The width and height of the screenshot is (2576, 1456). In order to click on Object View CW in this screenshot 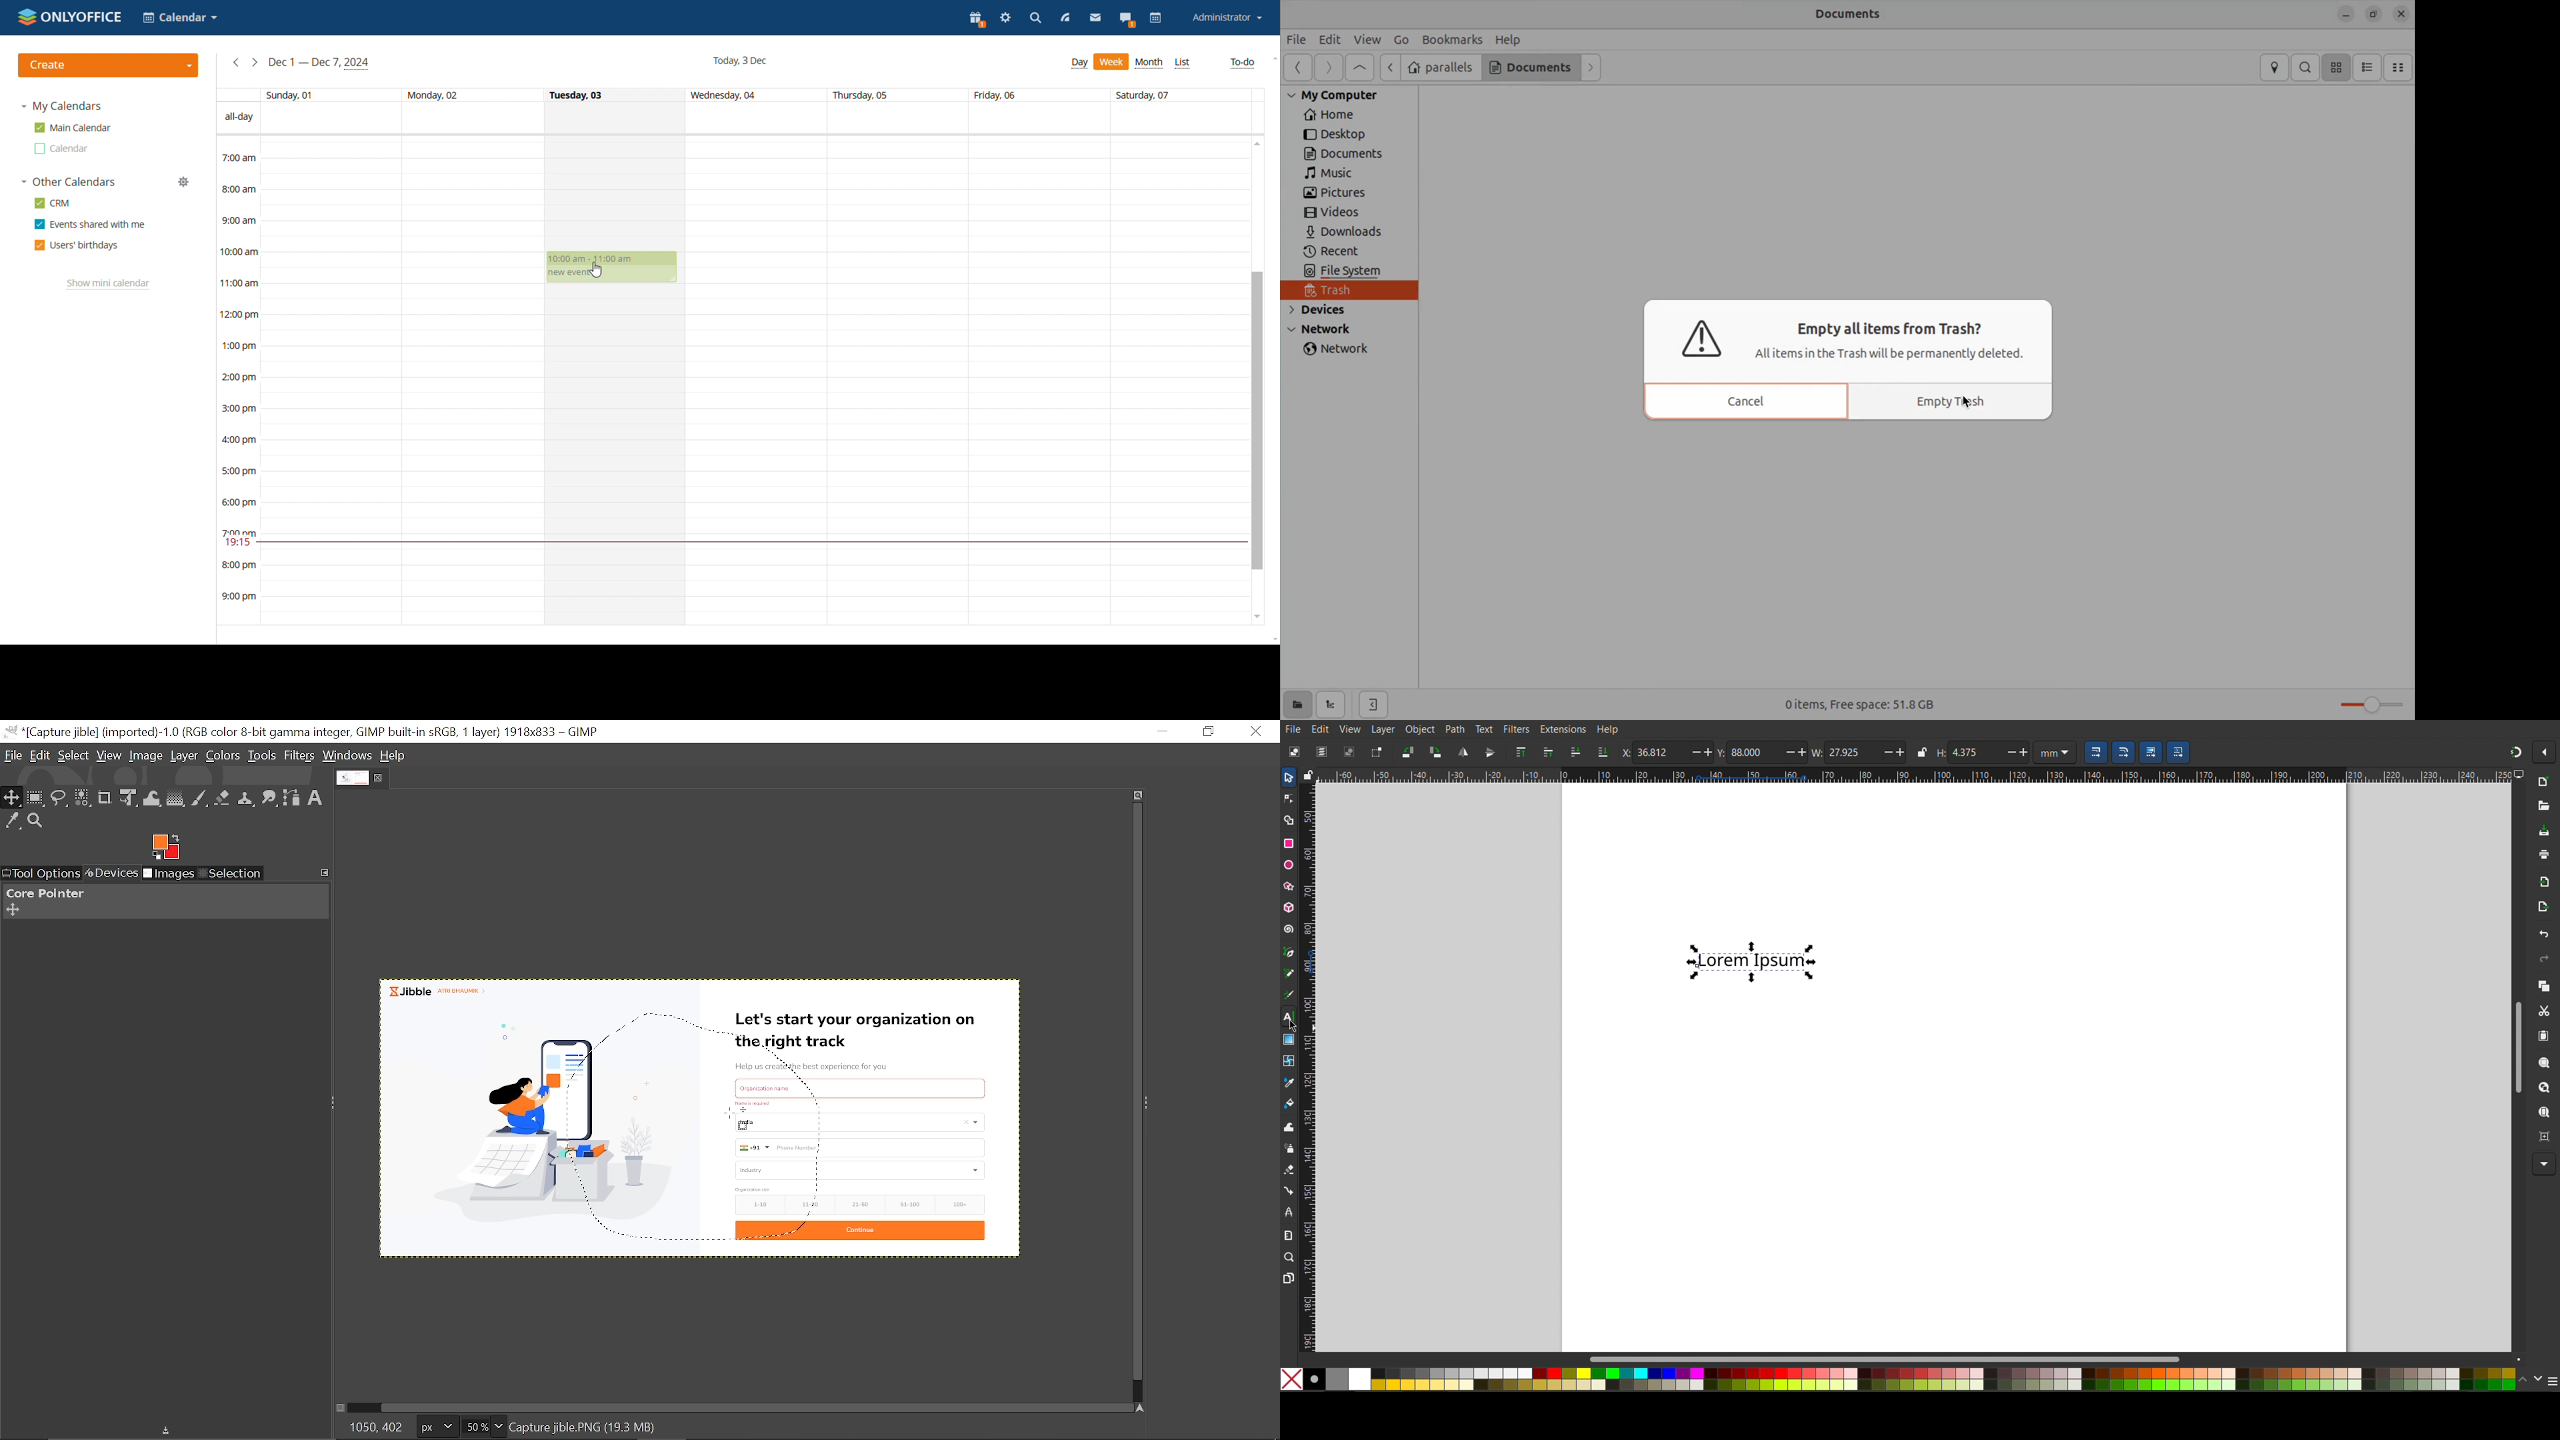, I will do `click(1435, 752)`.